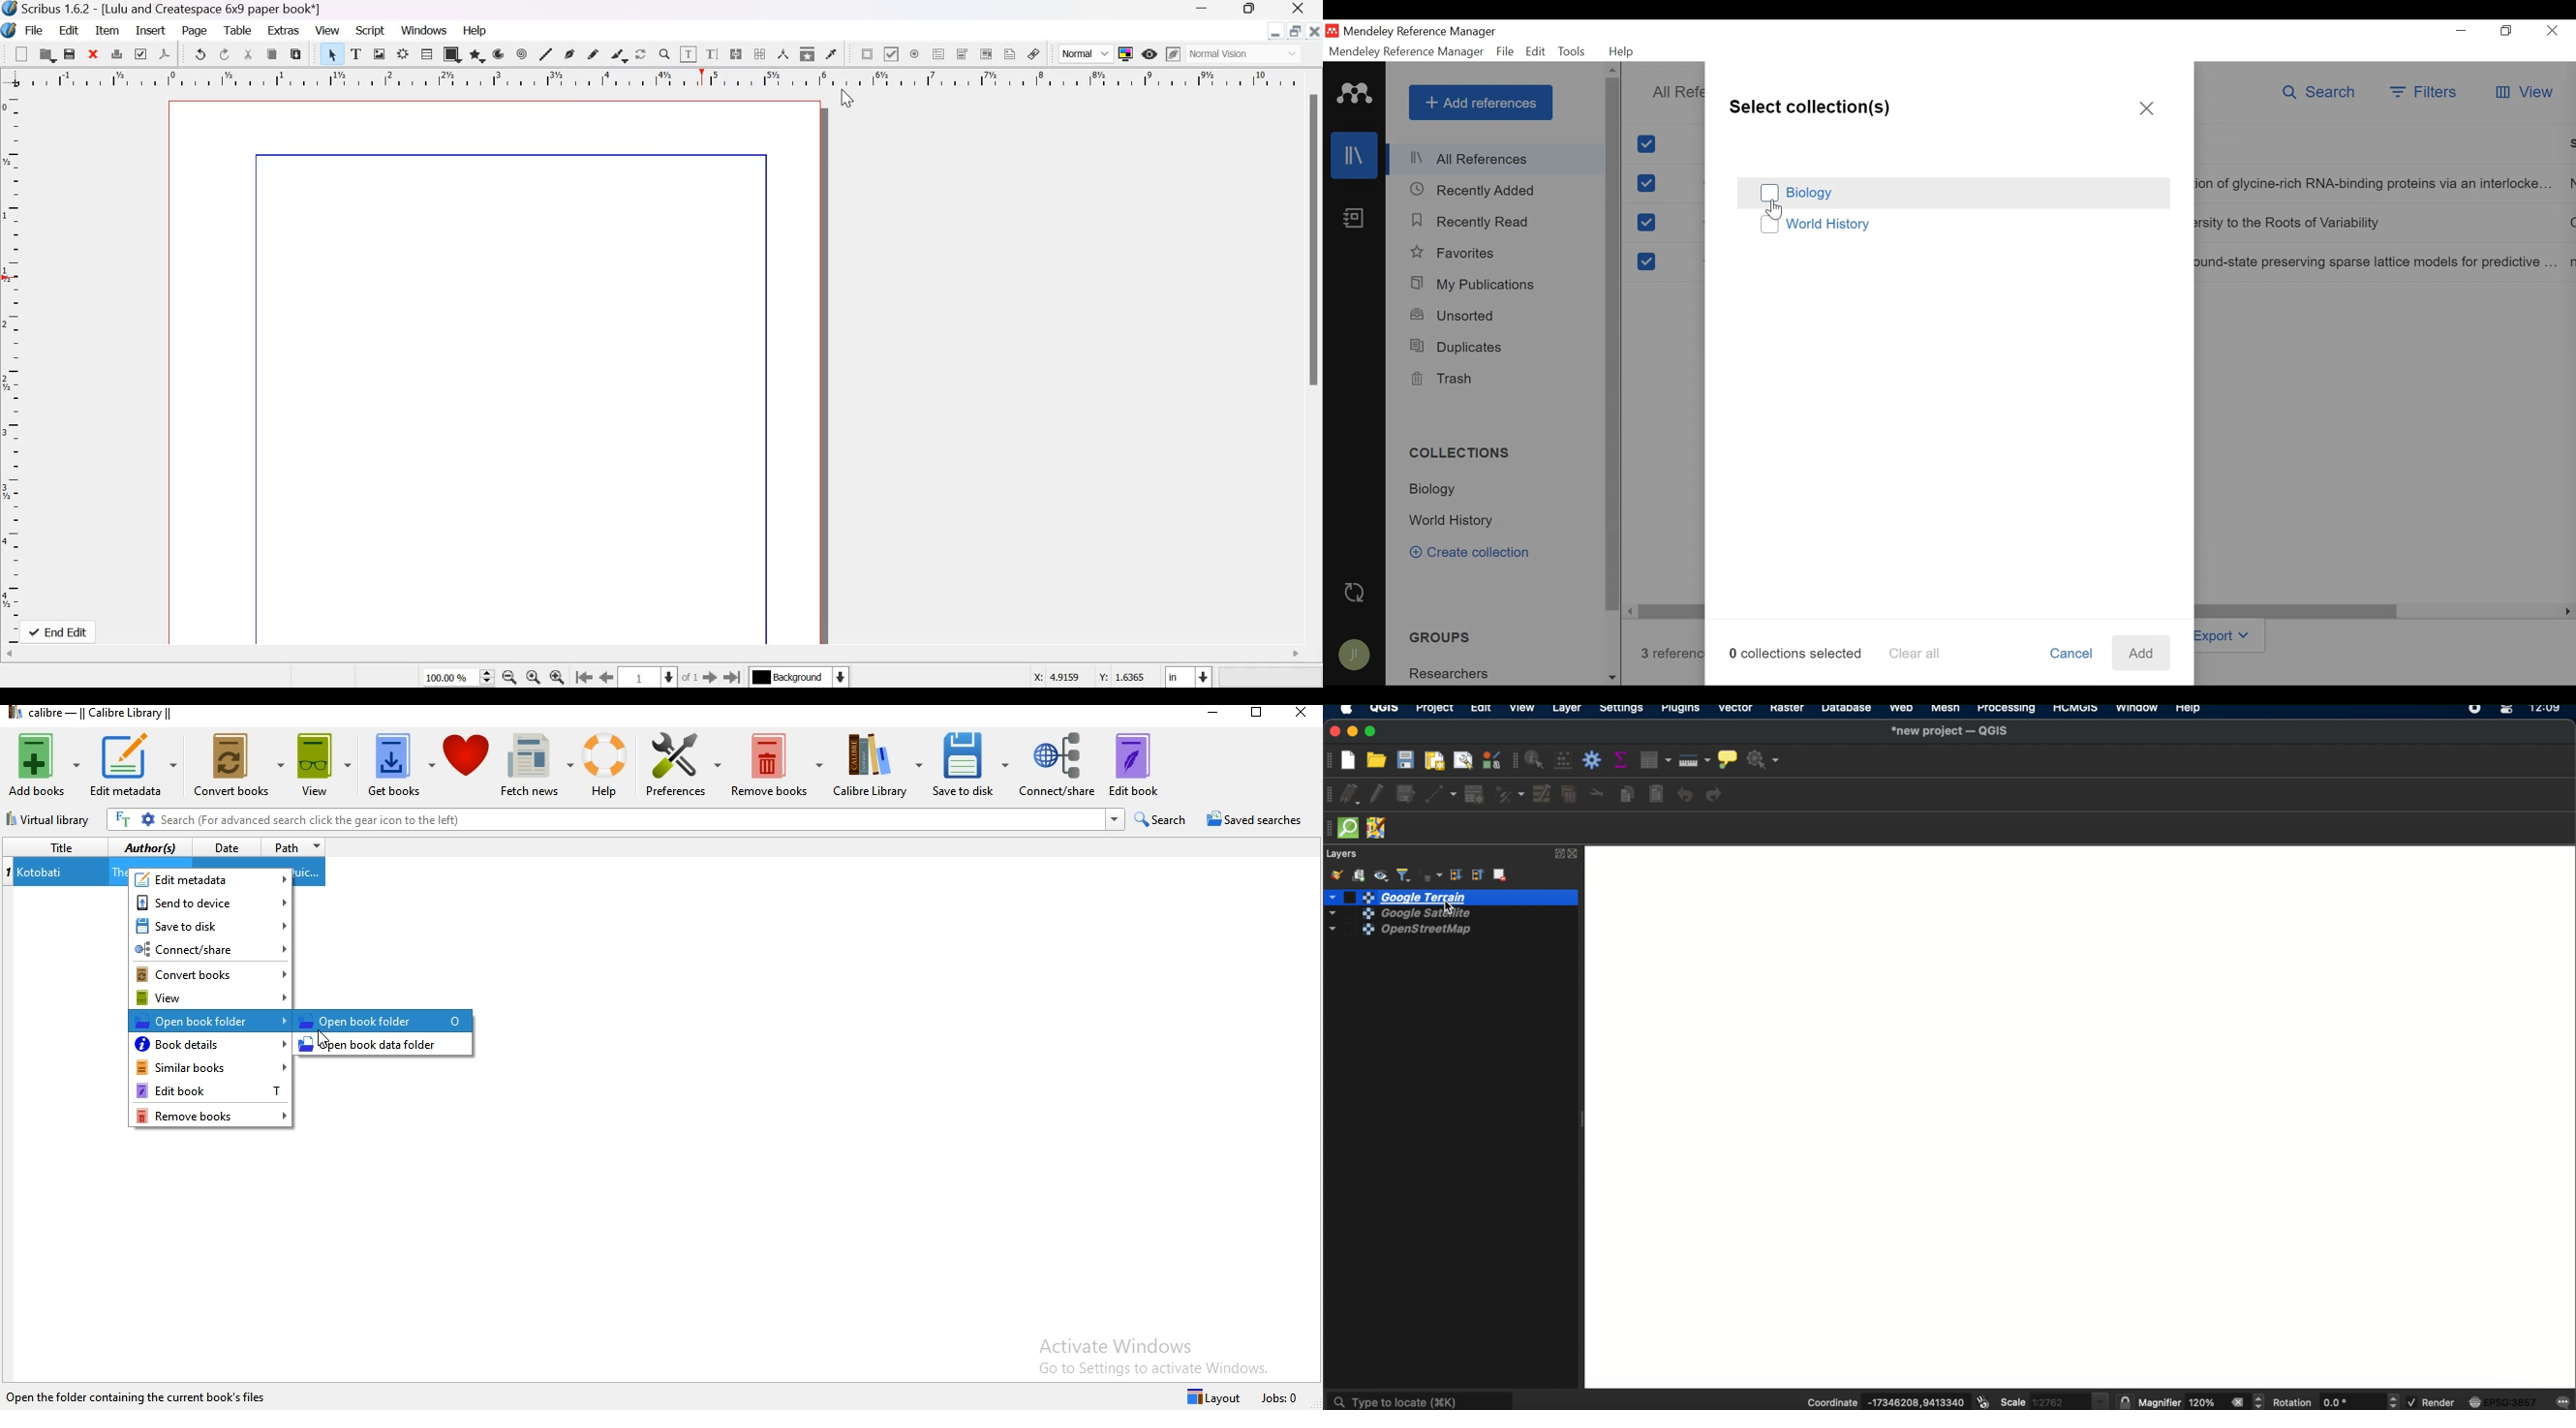 The image size is (2576, 1428). I want to click on new print layout, so click(1436, 760).